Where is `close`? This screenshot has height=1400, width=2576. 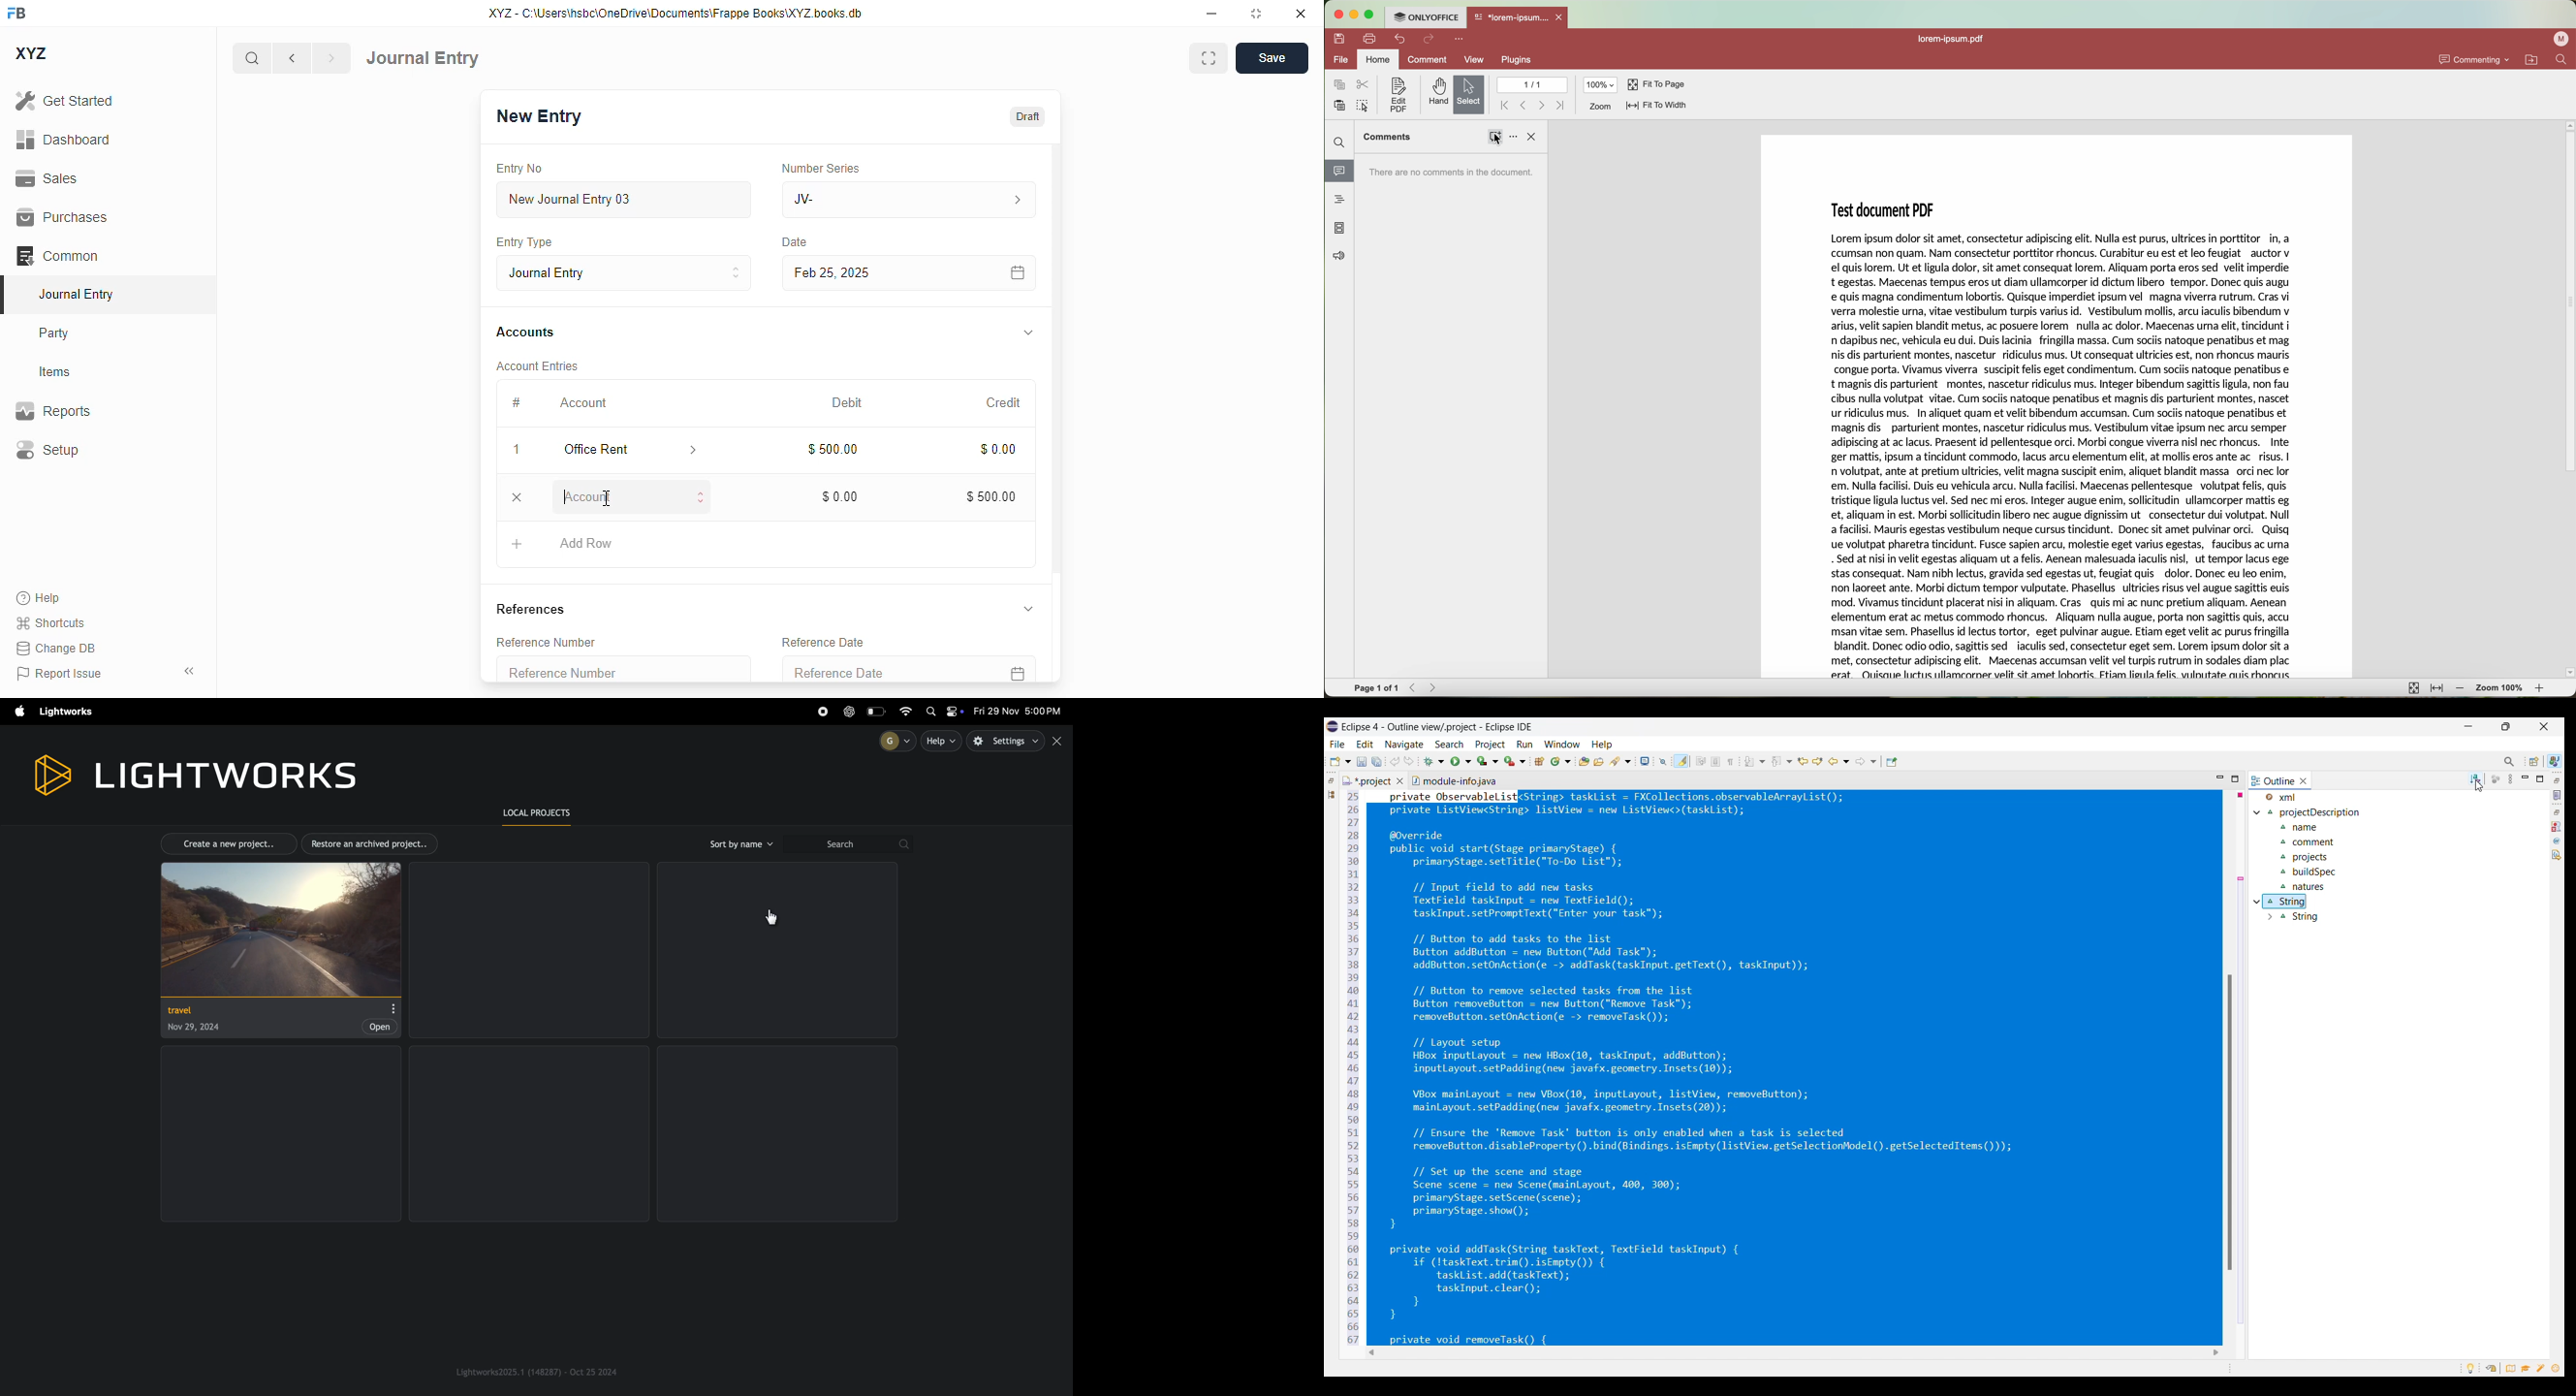
close is located at coordinates (1301, 13).